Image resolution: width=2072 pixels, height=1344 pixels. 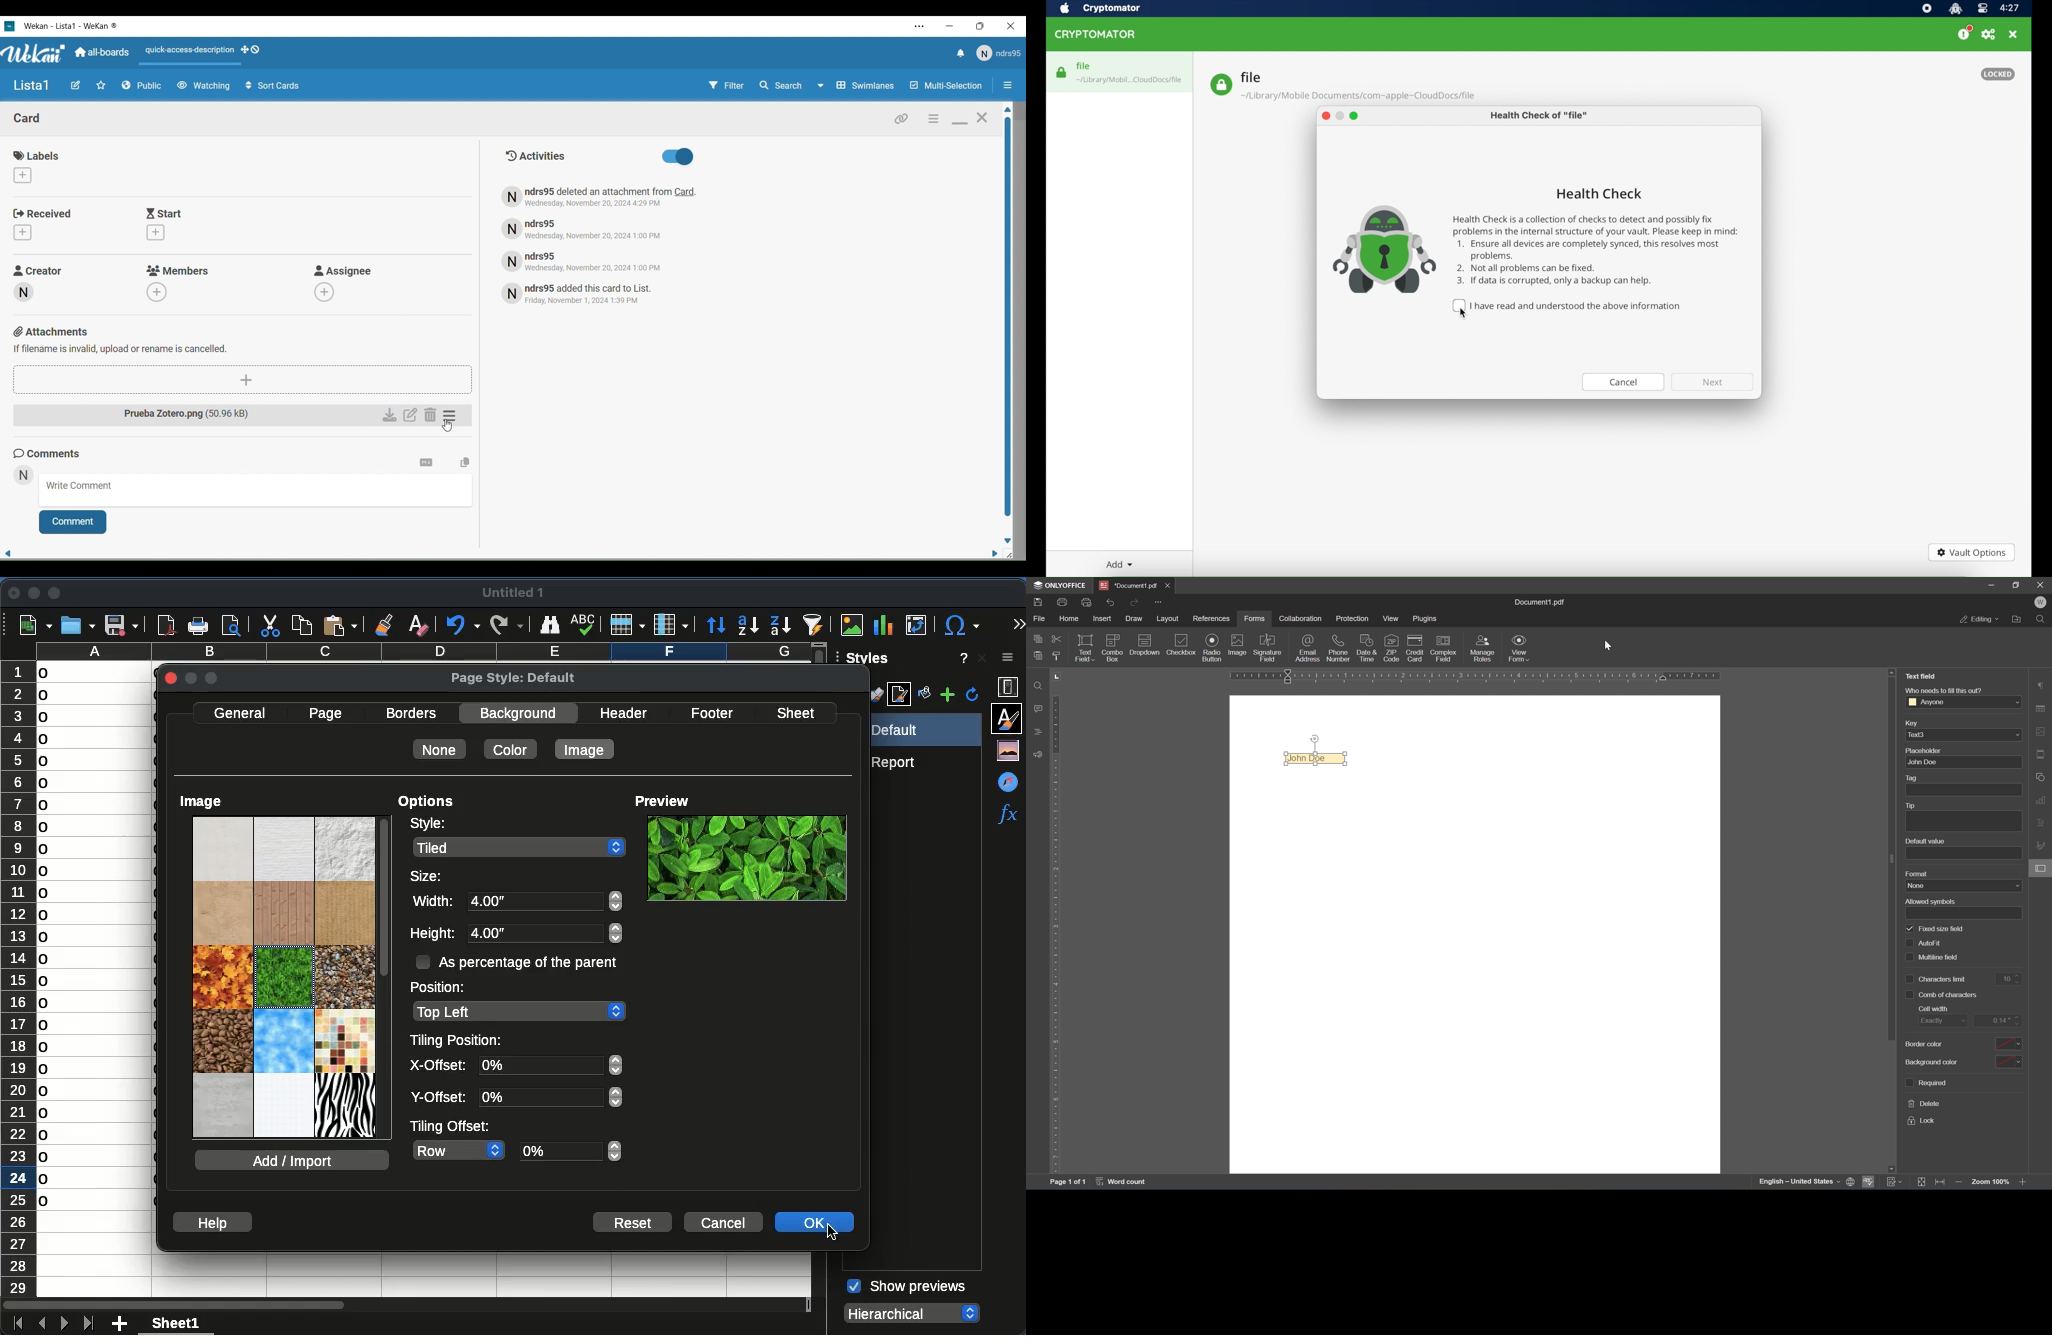 I want to click on redo, so click(x=1134, y=601).